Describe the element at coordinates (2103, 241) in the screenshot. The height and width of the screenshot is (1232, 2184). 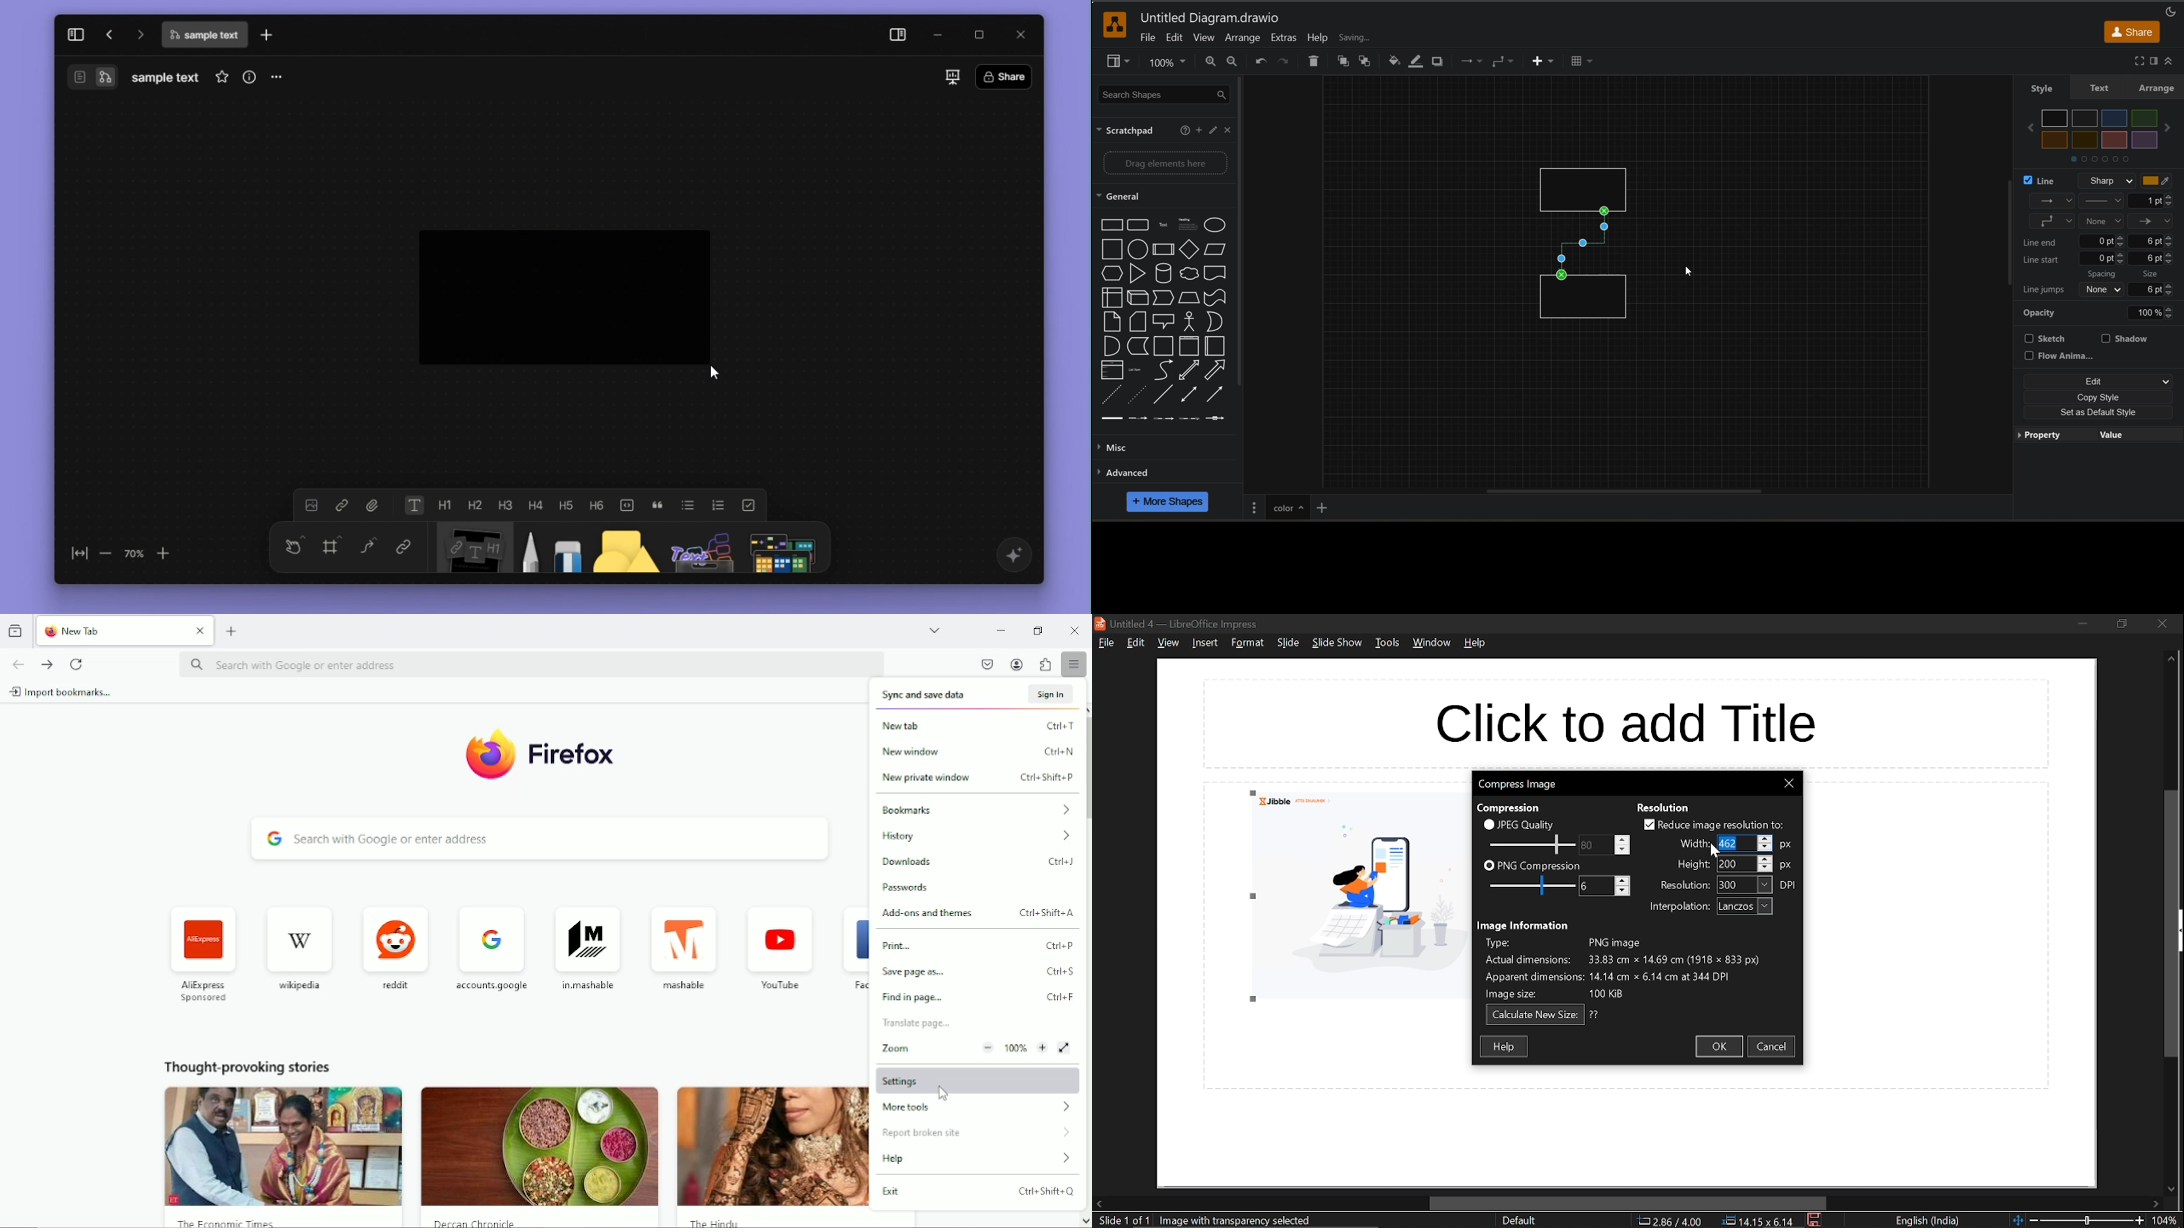
I see `0pt` at that location.